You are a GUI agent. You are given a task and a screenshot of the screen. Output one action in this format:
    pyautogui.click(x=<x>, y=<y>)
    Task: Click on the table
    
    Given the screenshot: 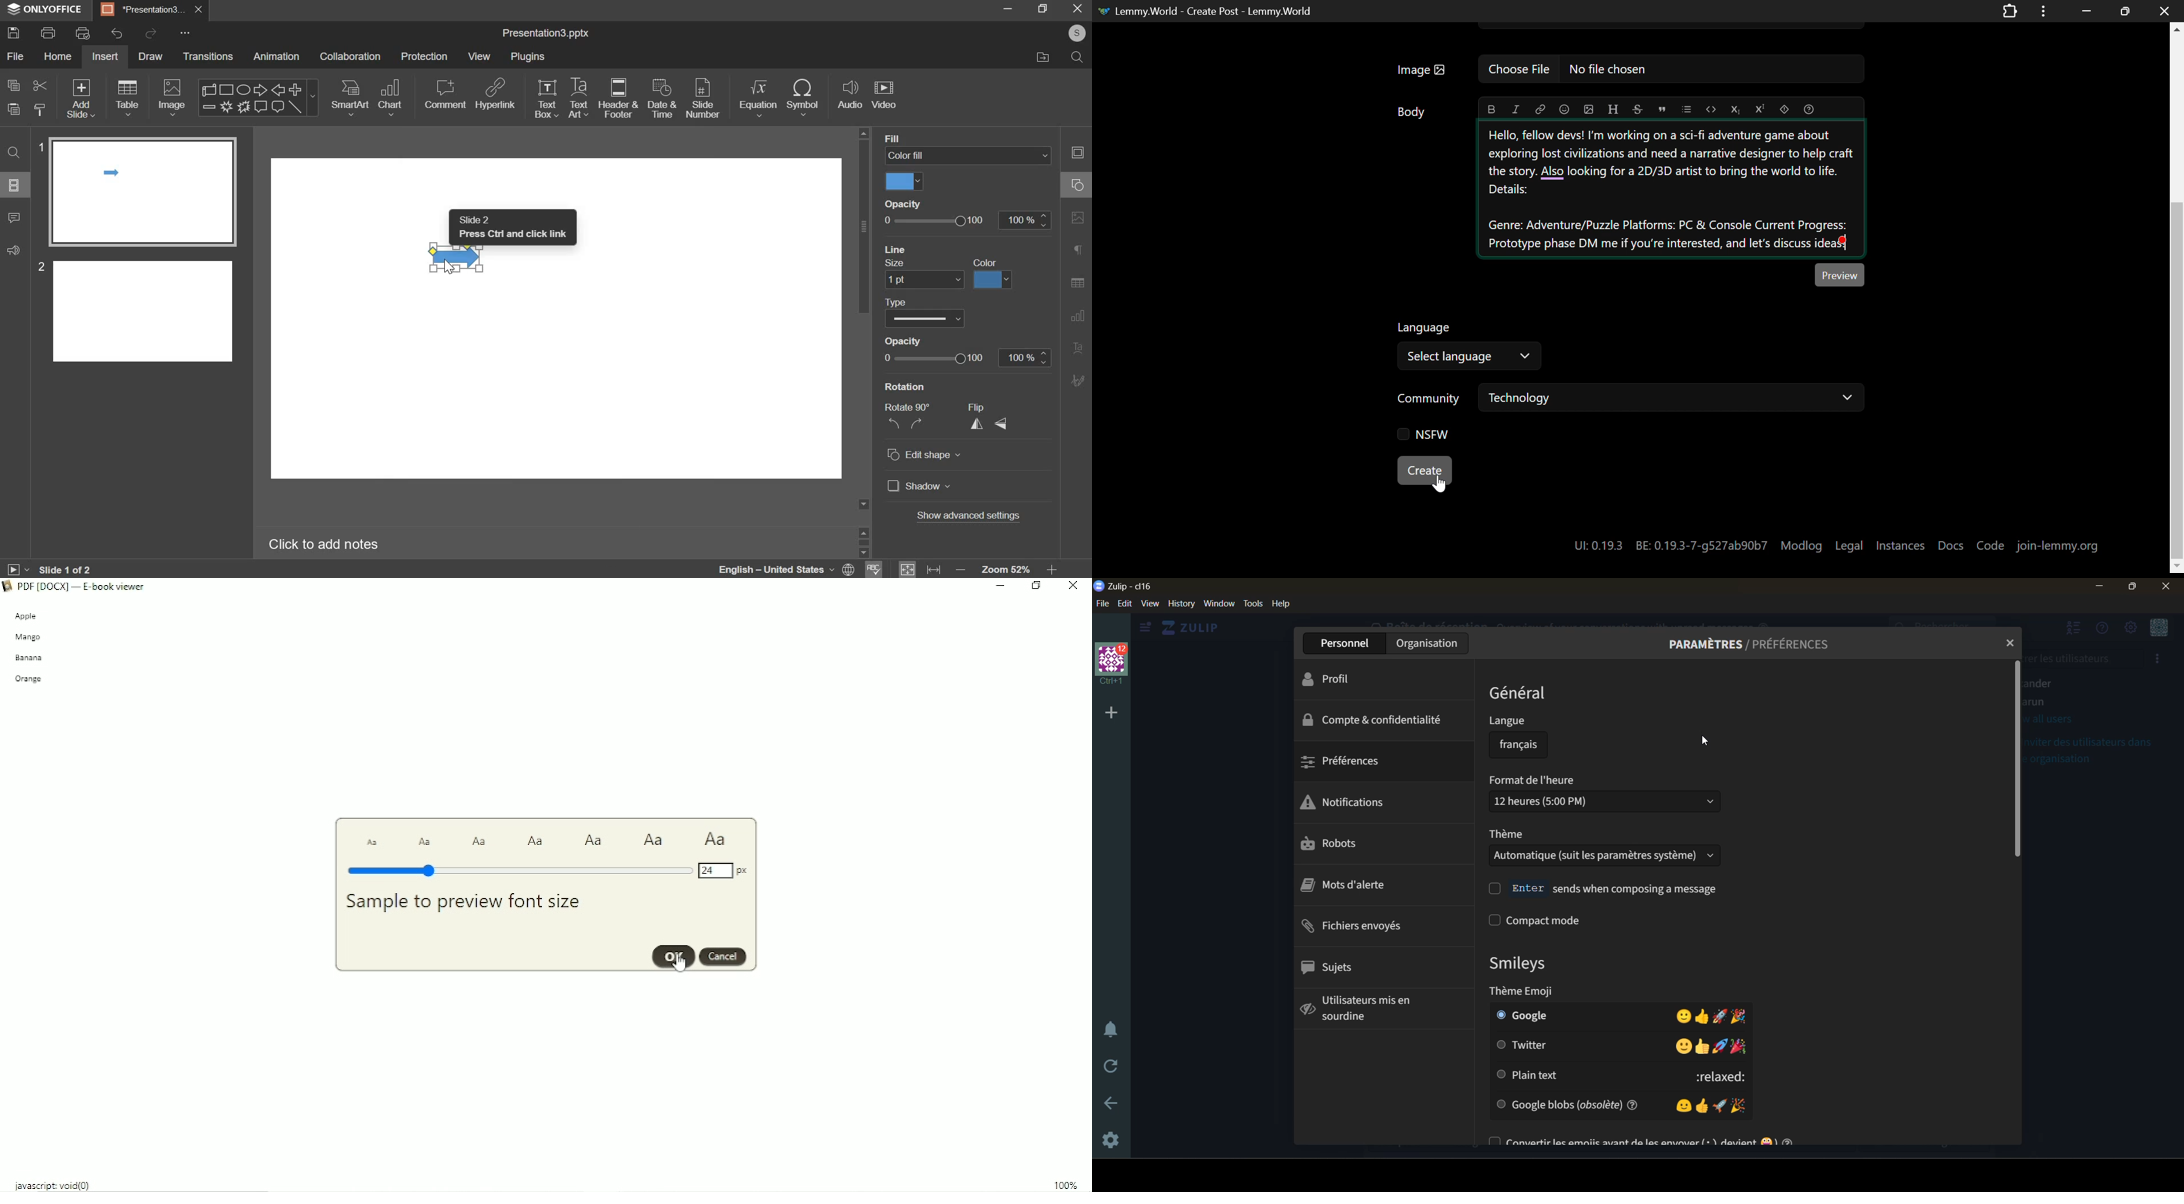 What is the action you would take?
    pyautogui.click(x=129, y=98)
    